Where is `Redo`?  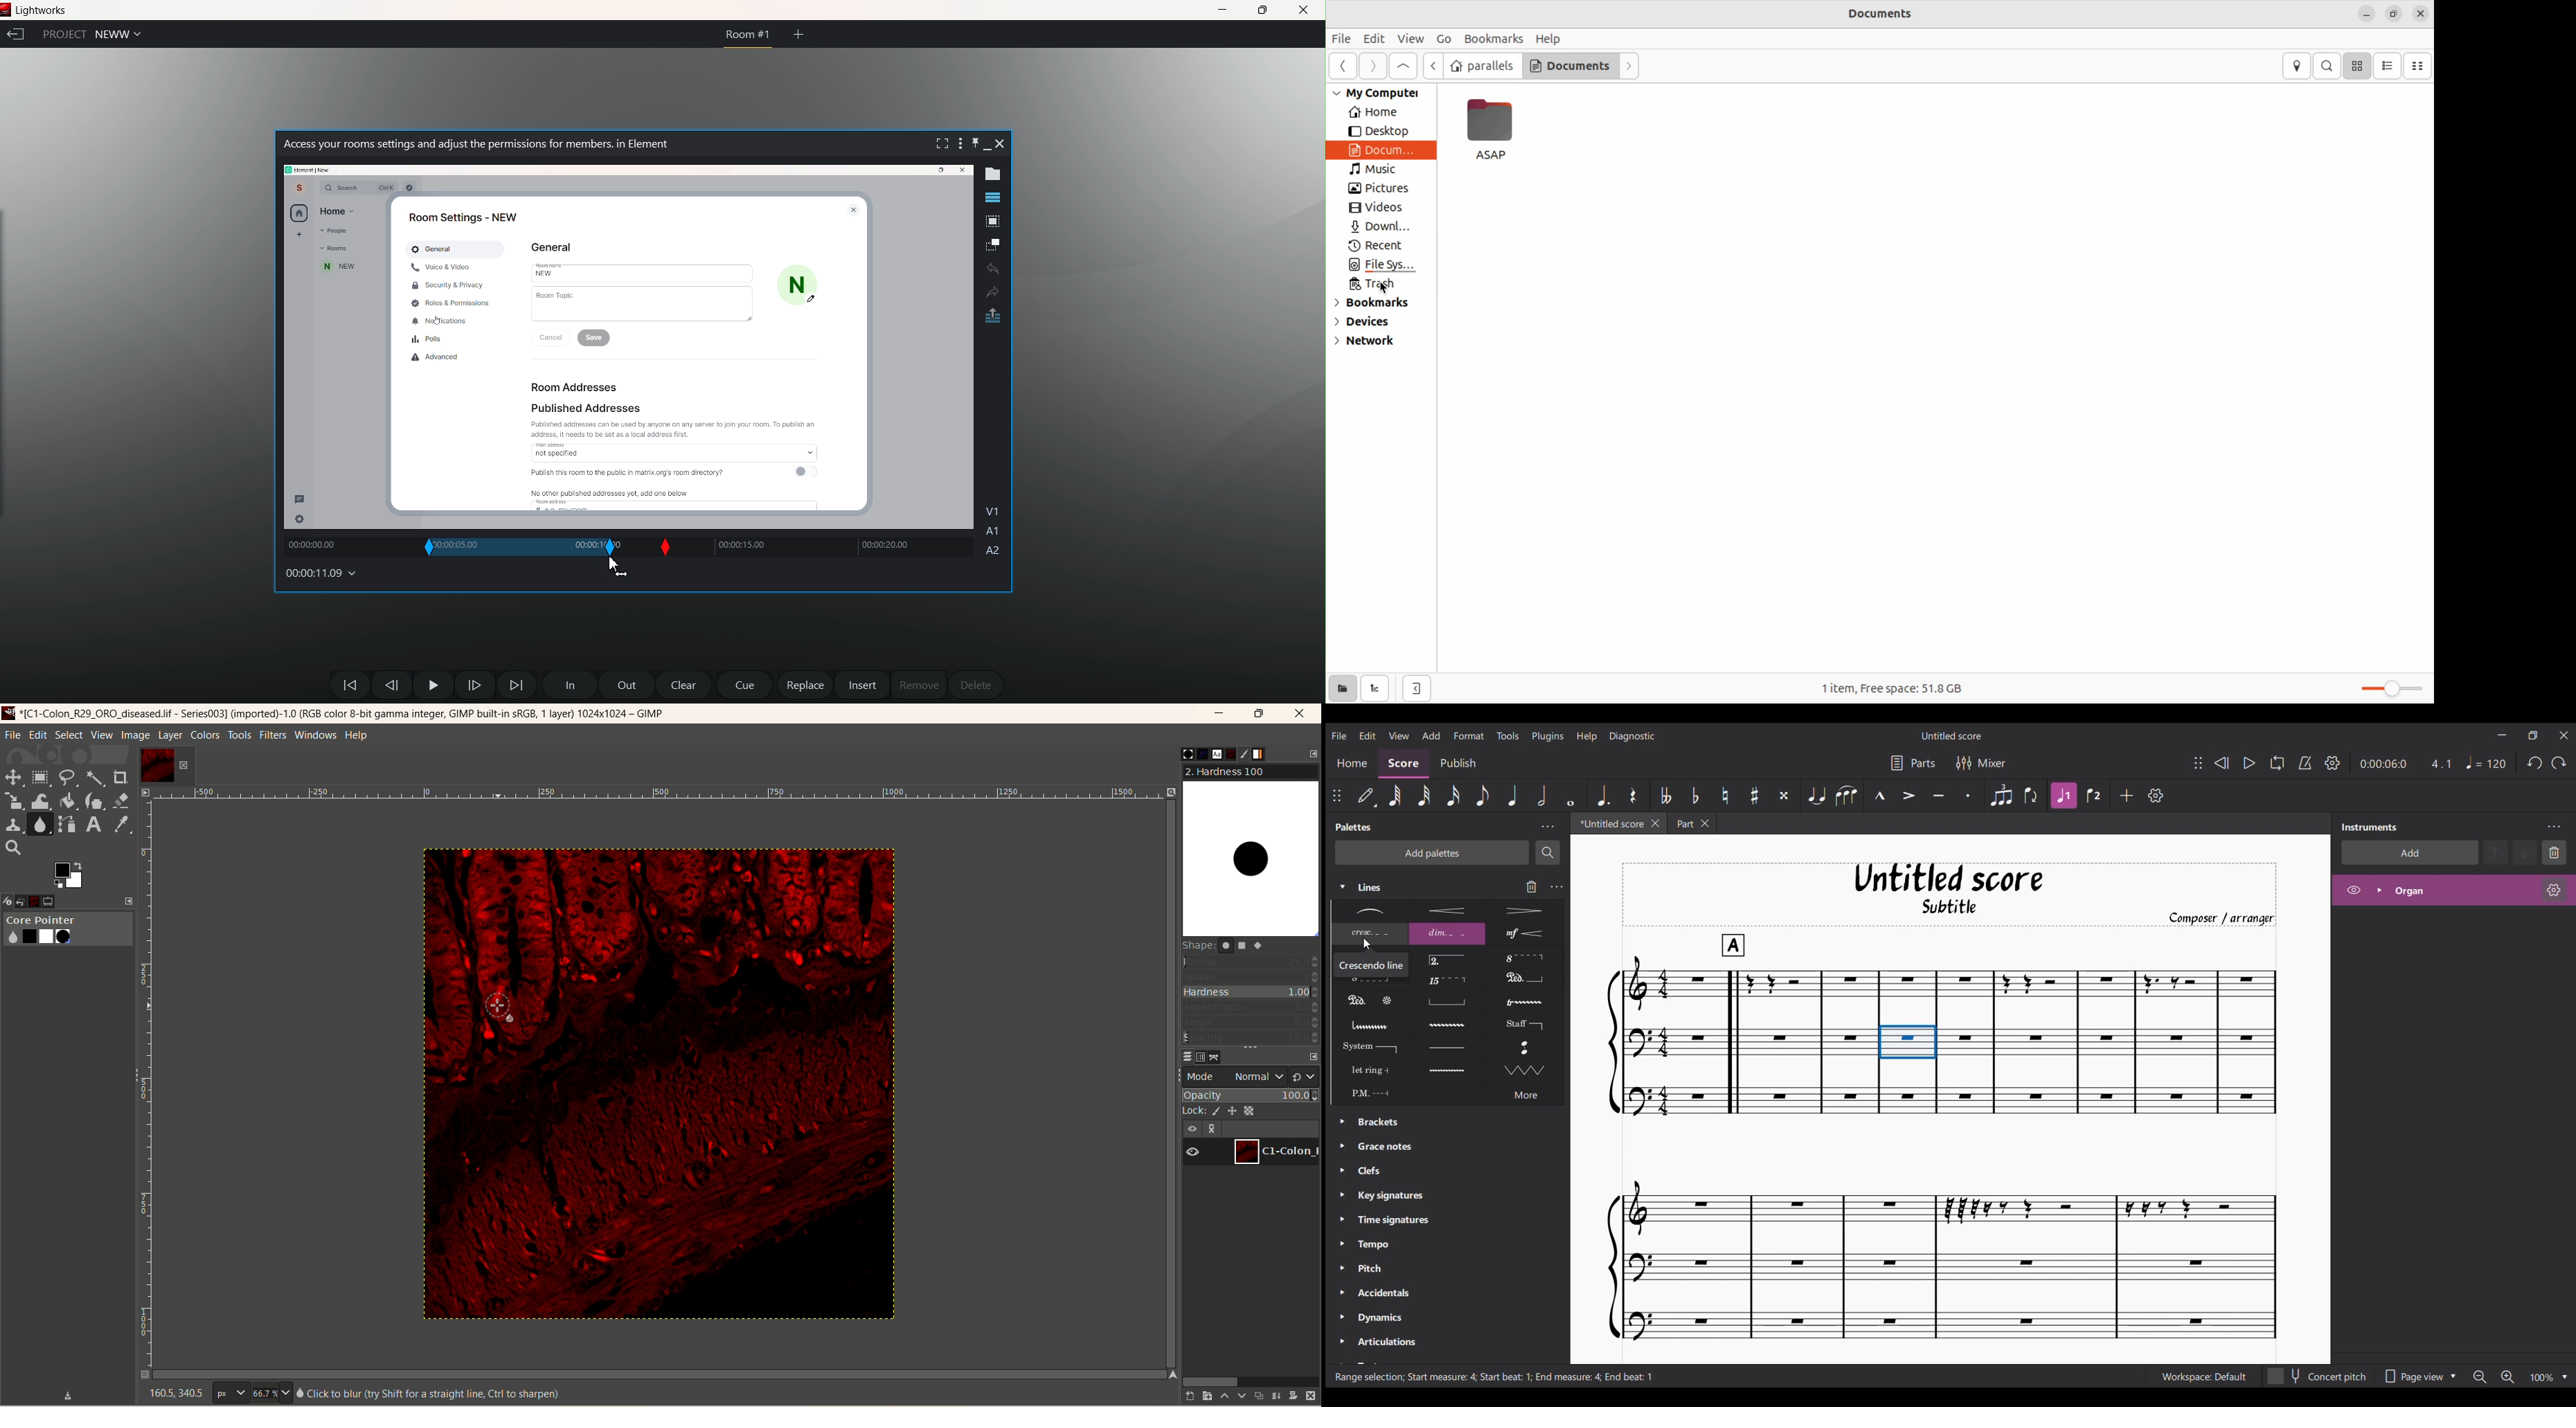
Redo is located at coordinates (2559, 762).